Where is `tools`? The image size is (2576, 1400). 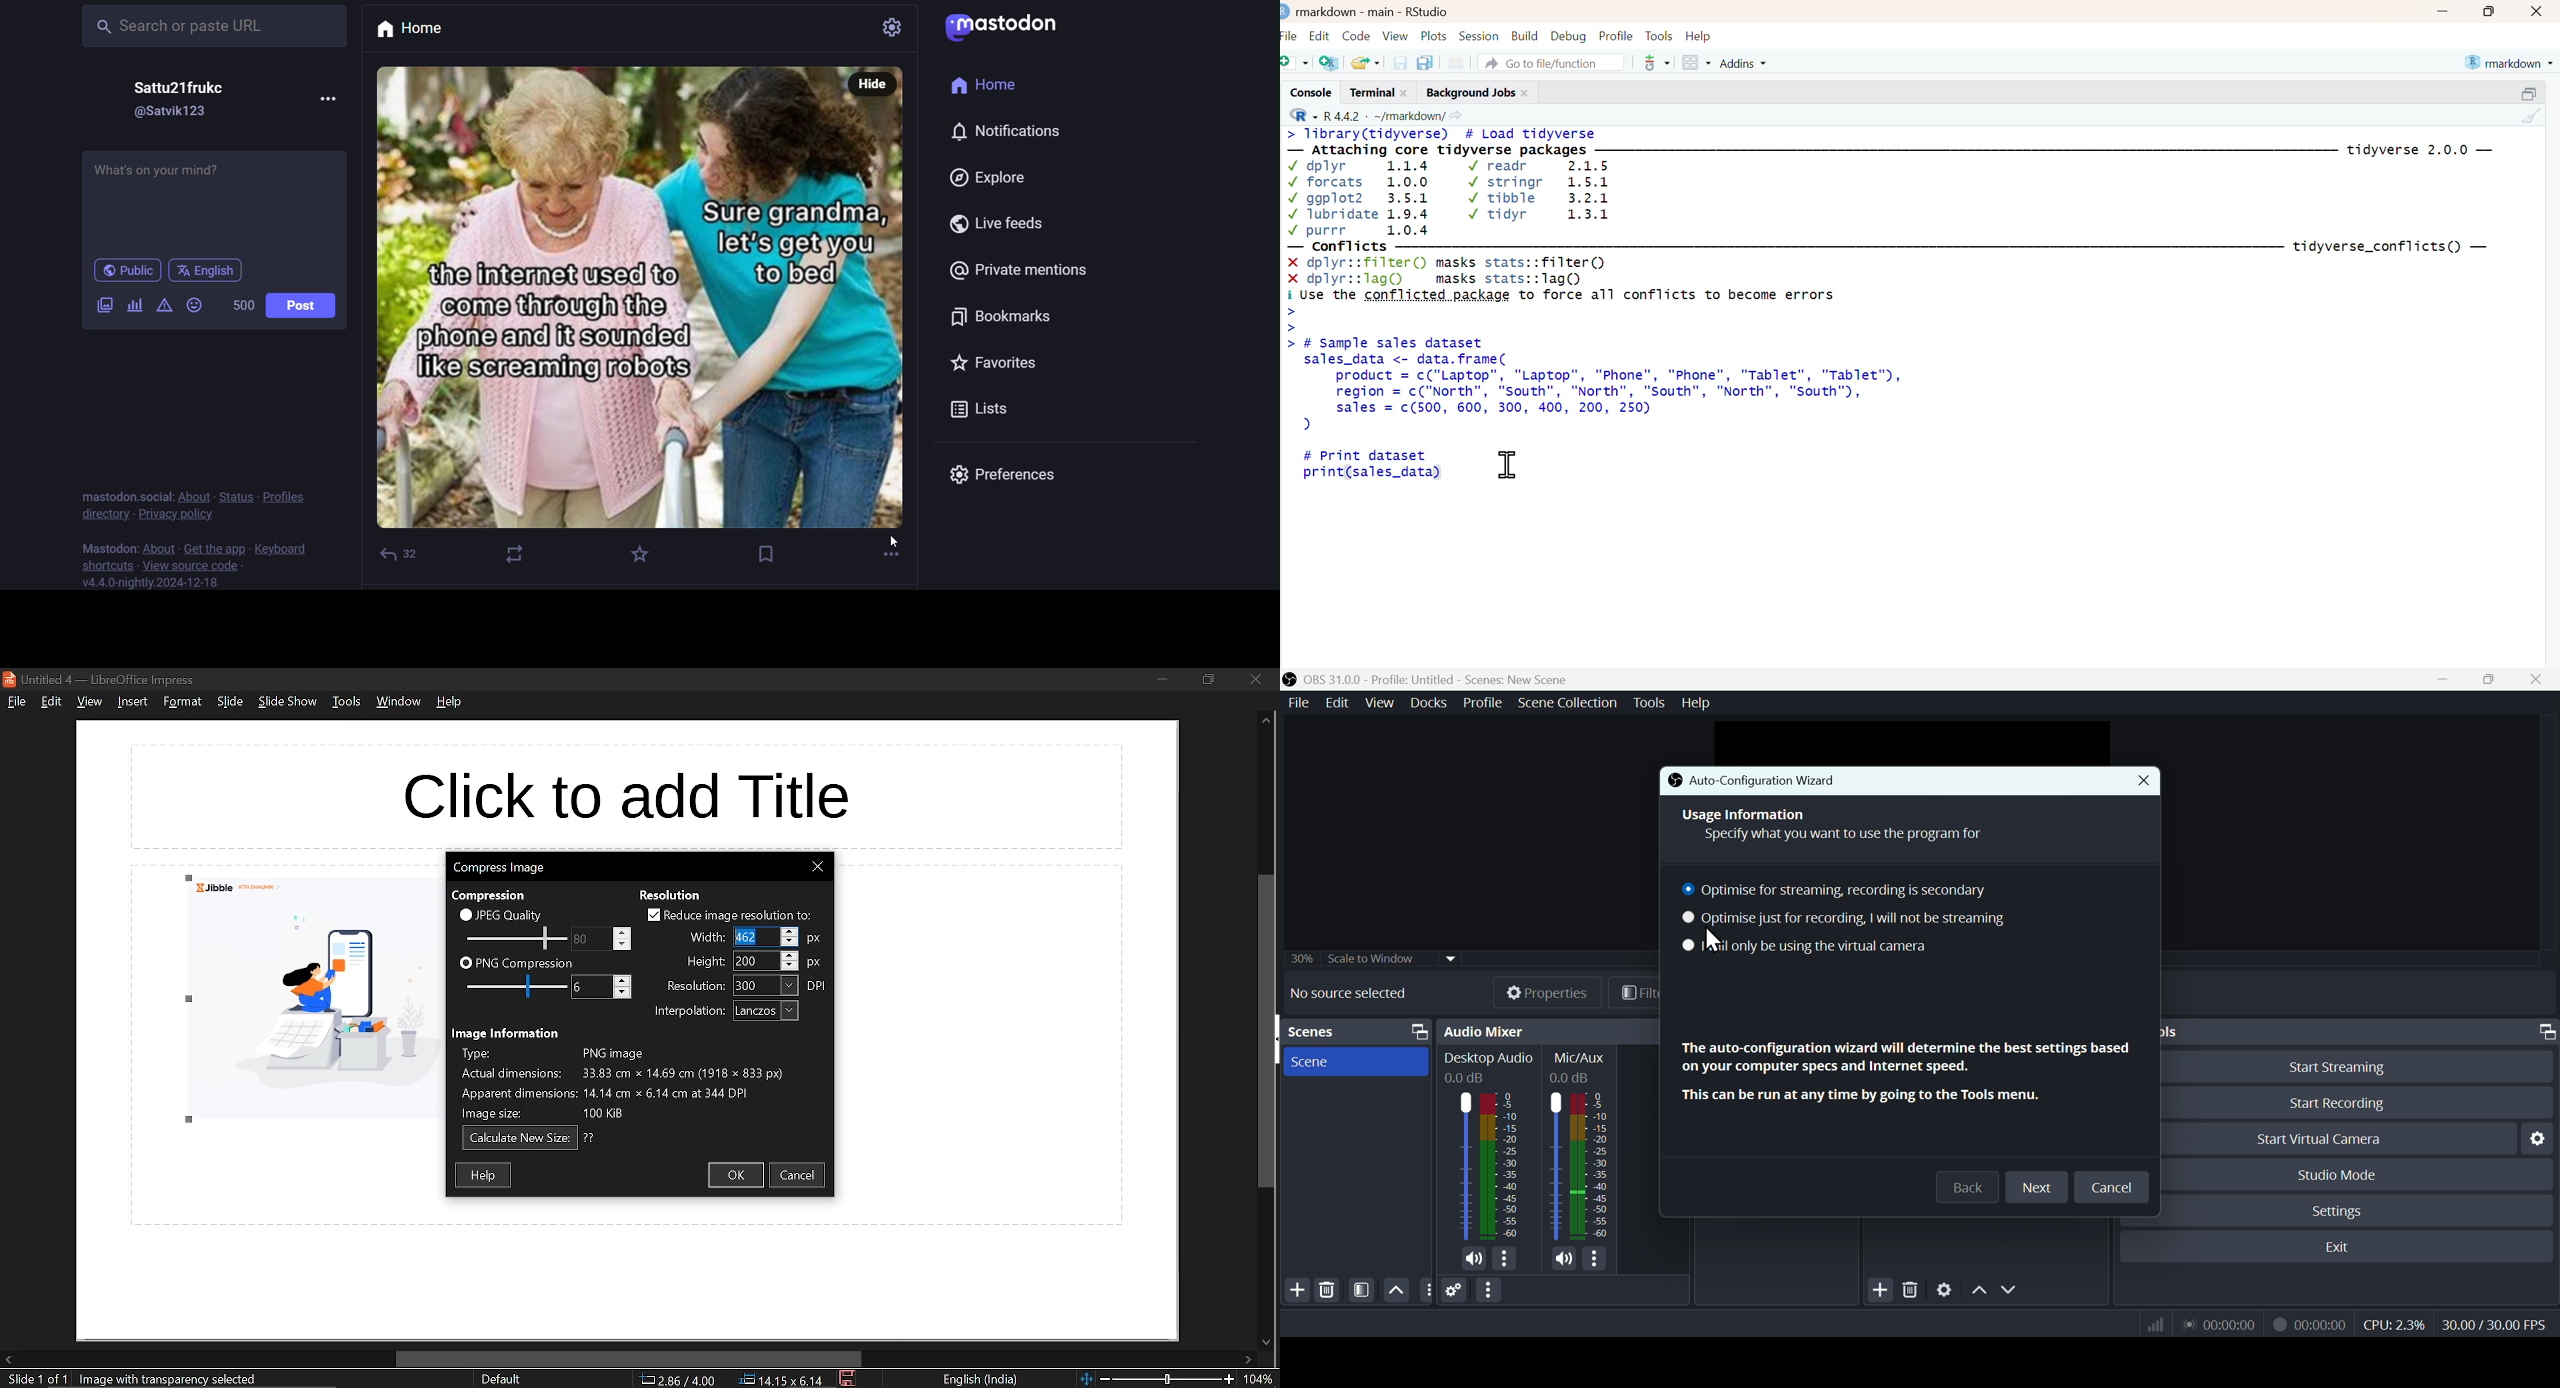
tools is located at coordinates (346, 701).